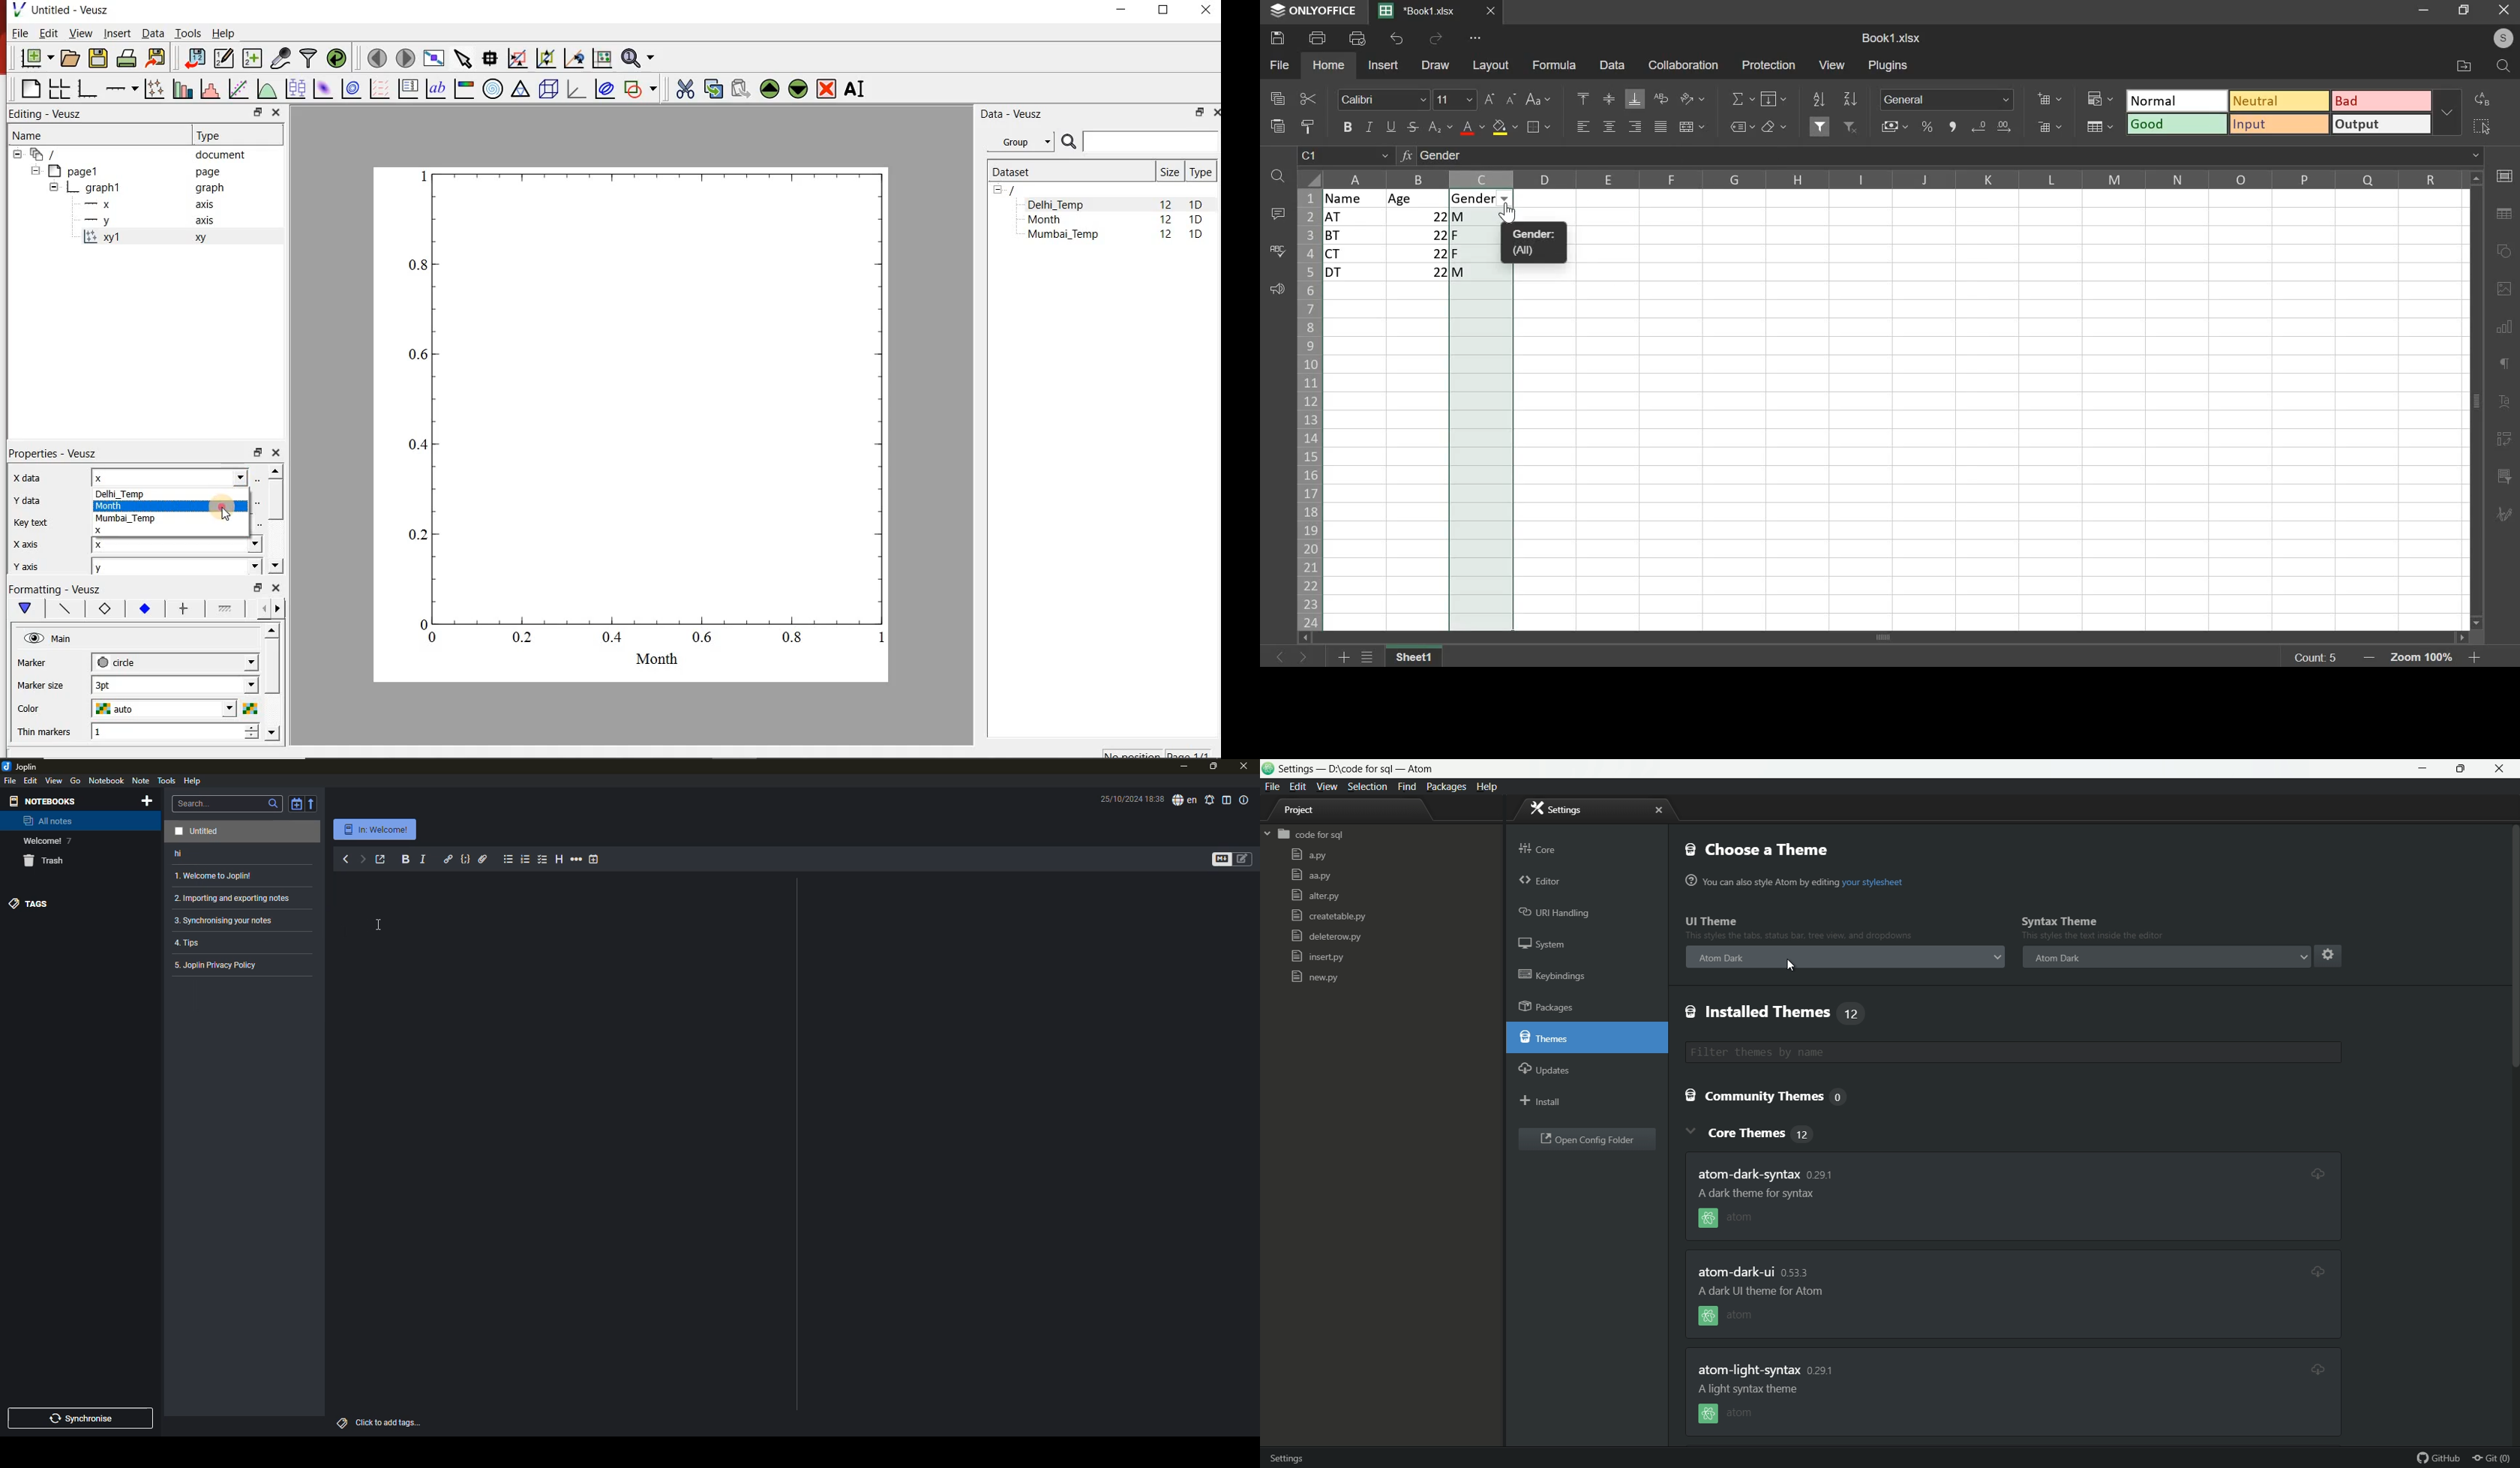 The height and width of the screenshot is (1484, 2520). Describe the element at coordinates (1317, 37) in the screenshot. I see `print` at that location.